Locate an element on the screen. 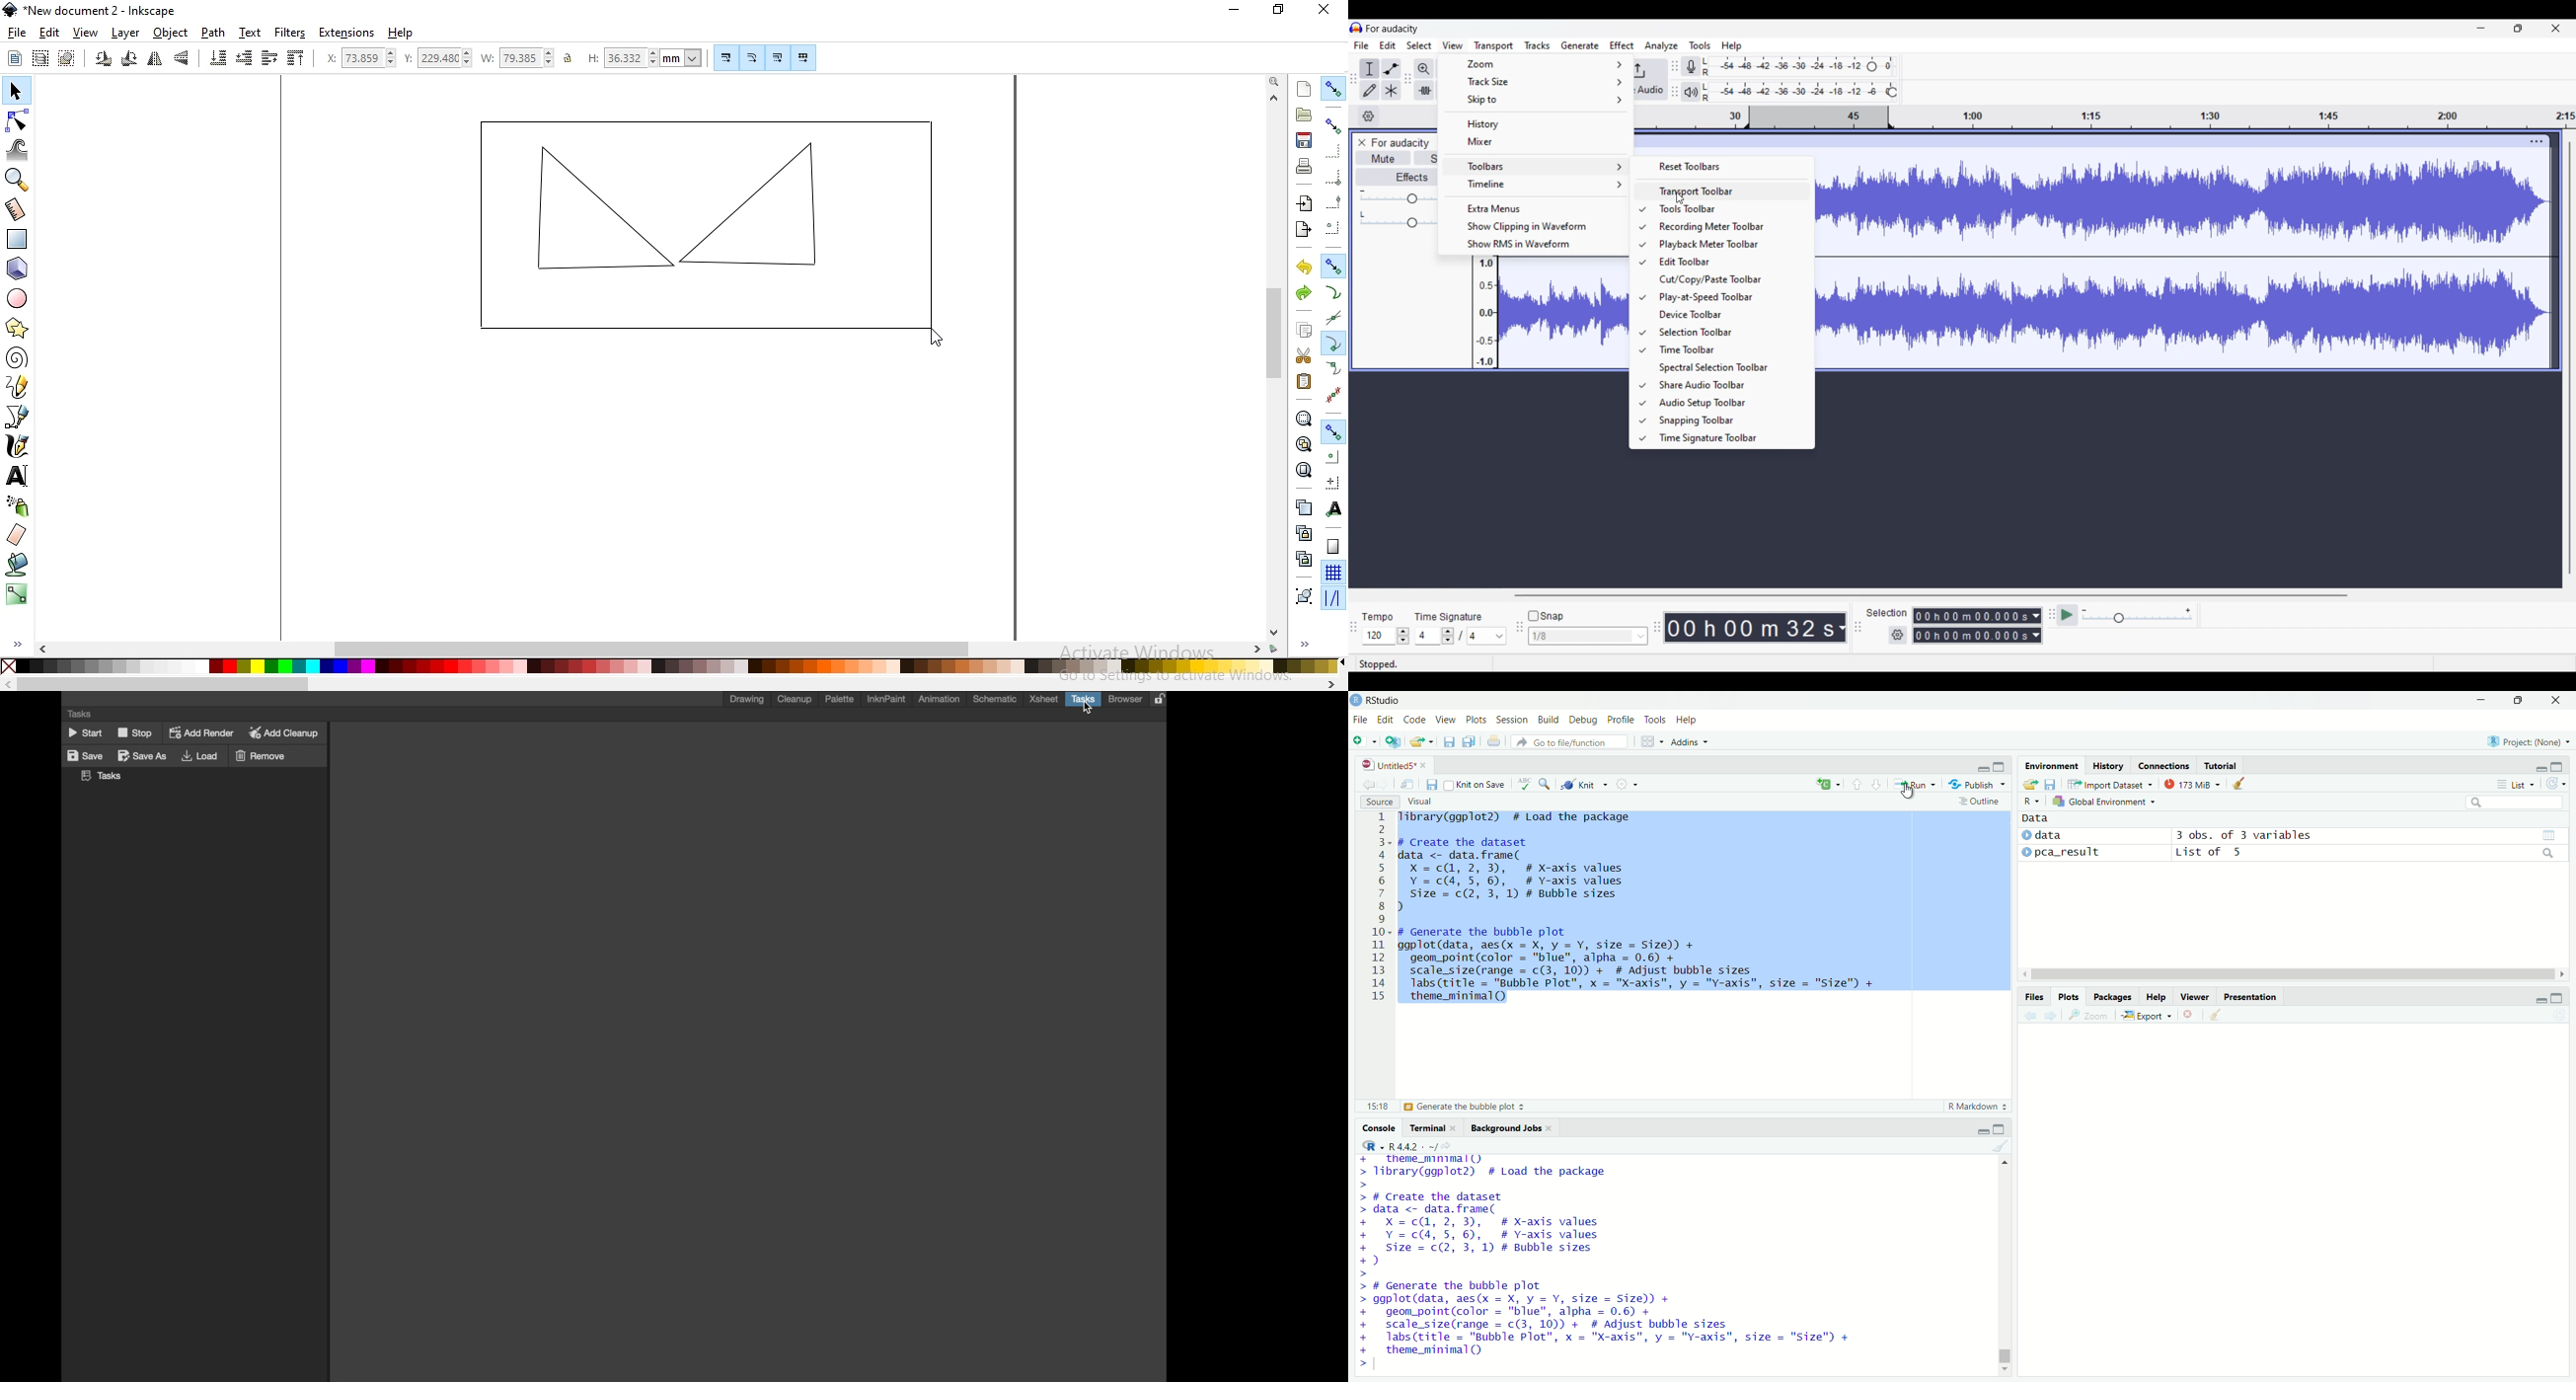 Image resolution: width=2576 pixels, height=1400 pixels. Mixer is located at coordinates (1536, 142).